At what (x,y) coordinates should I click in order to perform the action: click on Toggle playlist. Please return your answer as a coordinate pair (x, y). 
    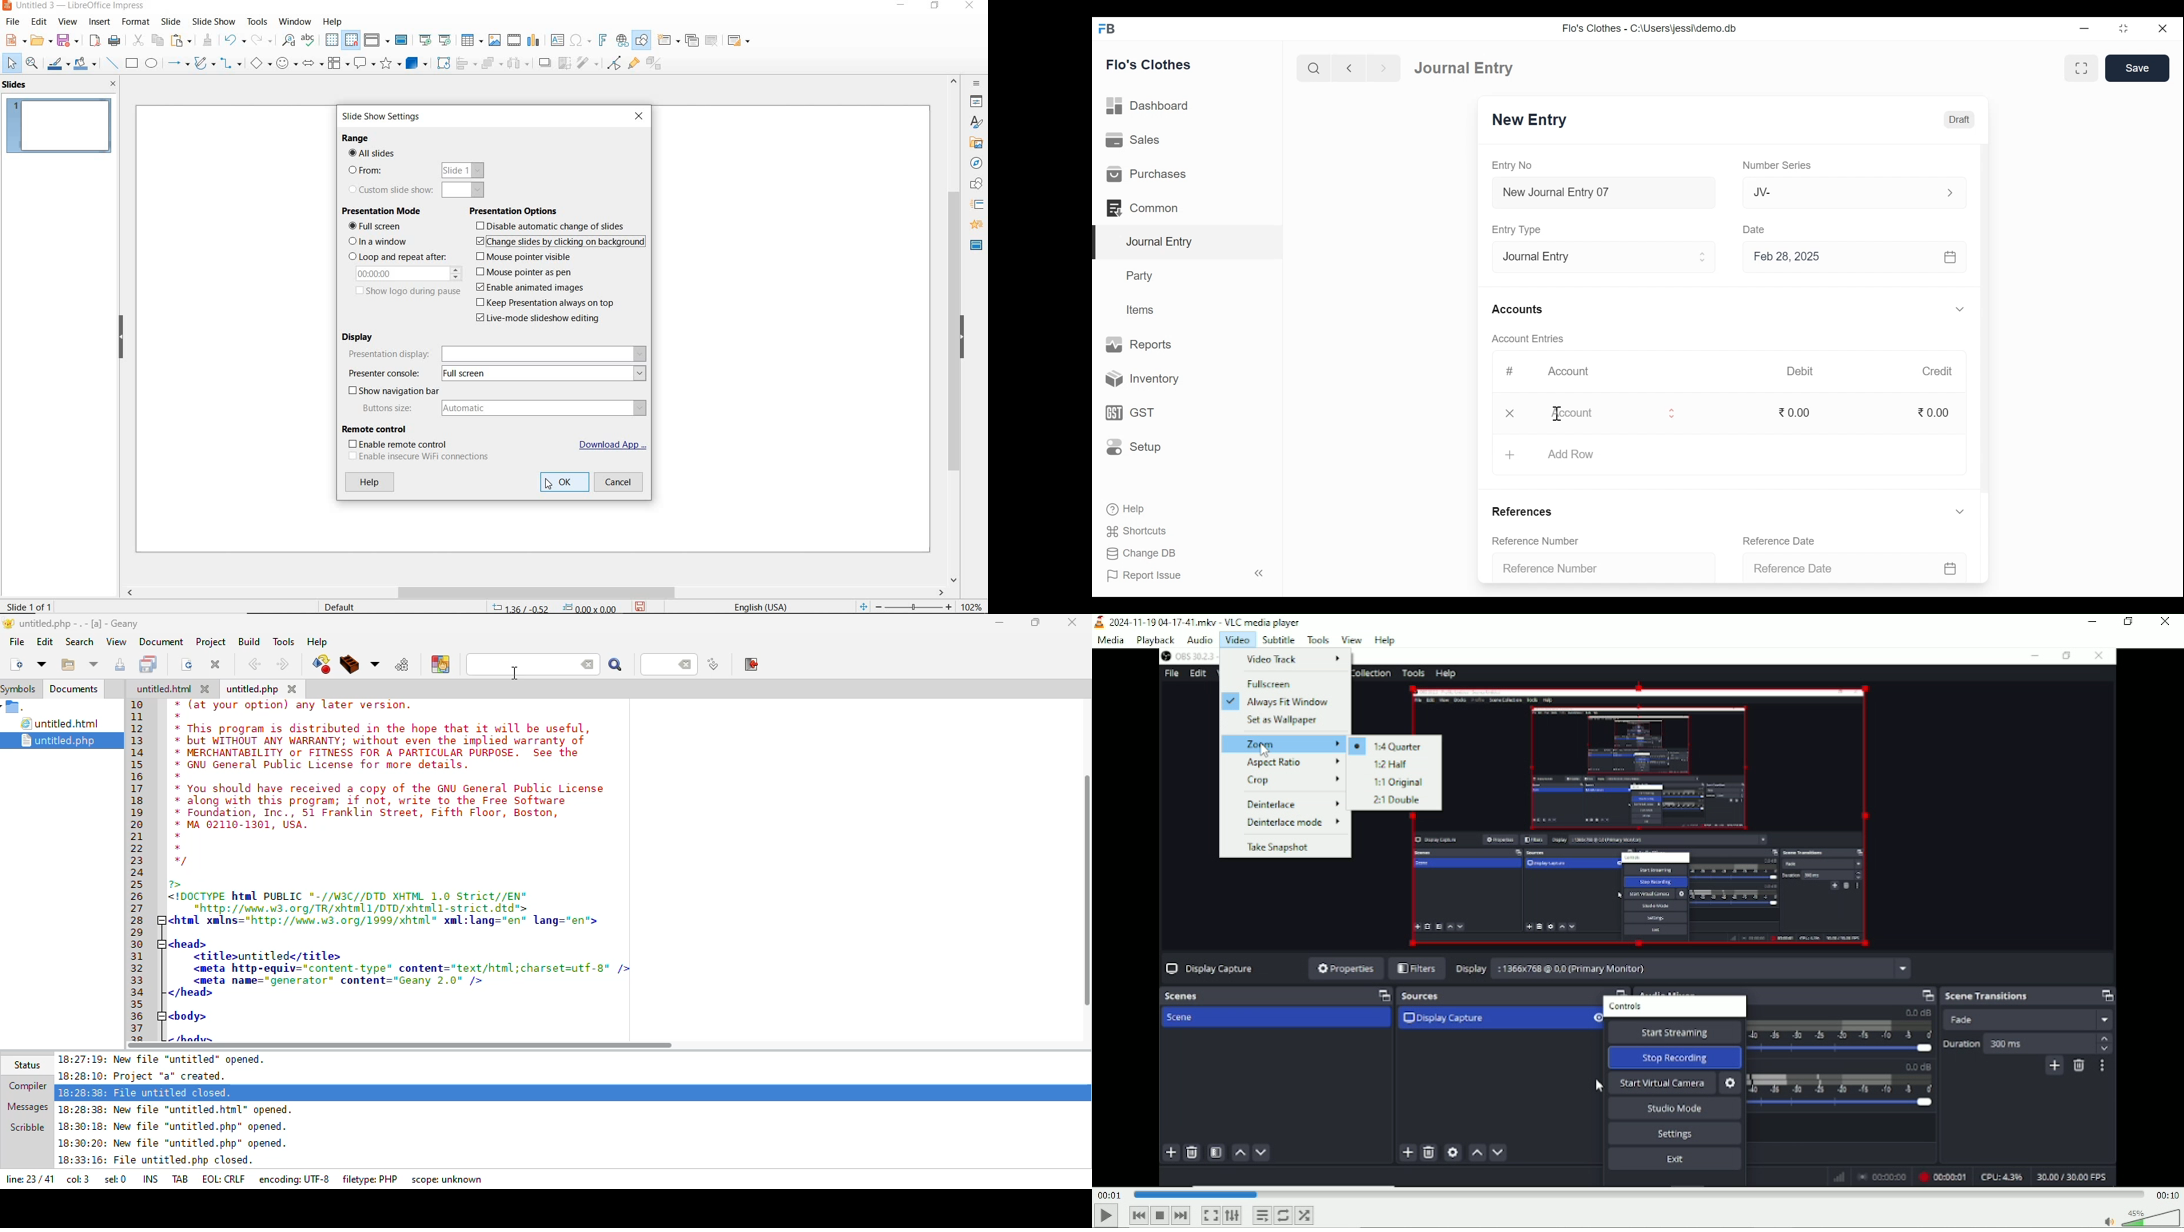
    Looking at the image, I should click on (1262, 1215).